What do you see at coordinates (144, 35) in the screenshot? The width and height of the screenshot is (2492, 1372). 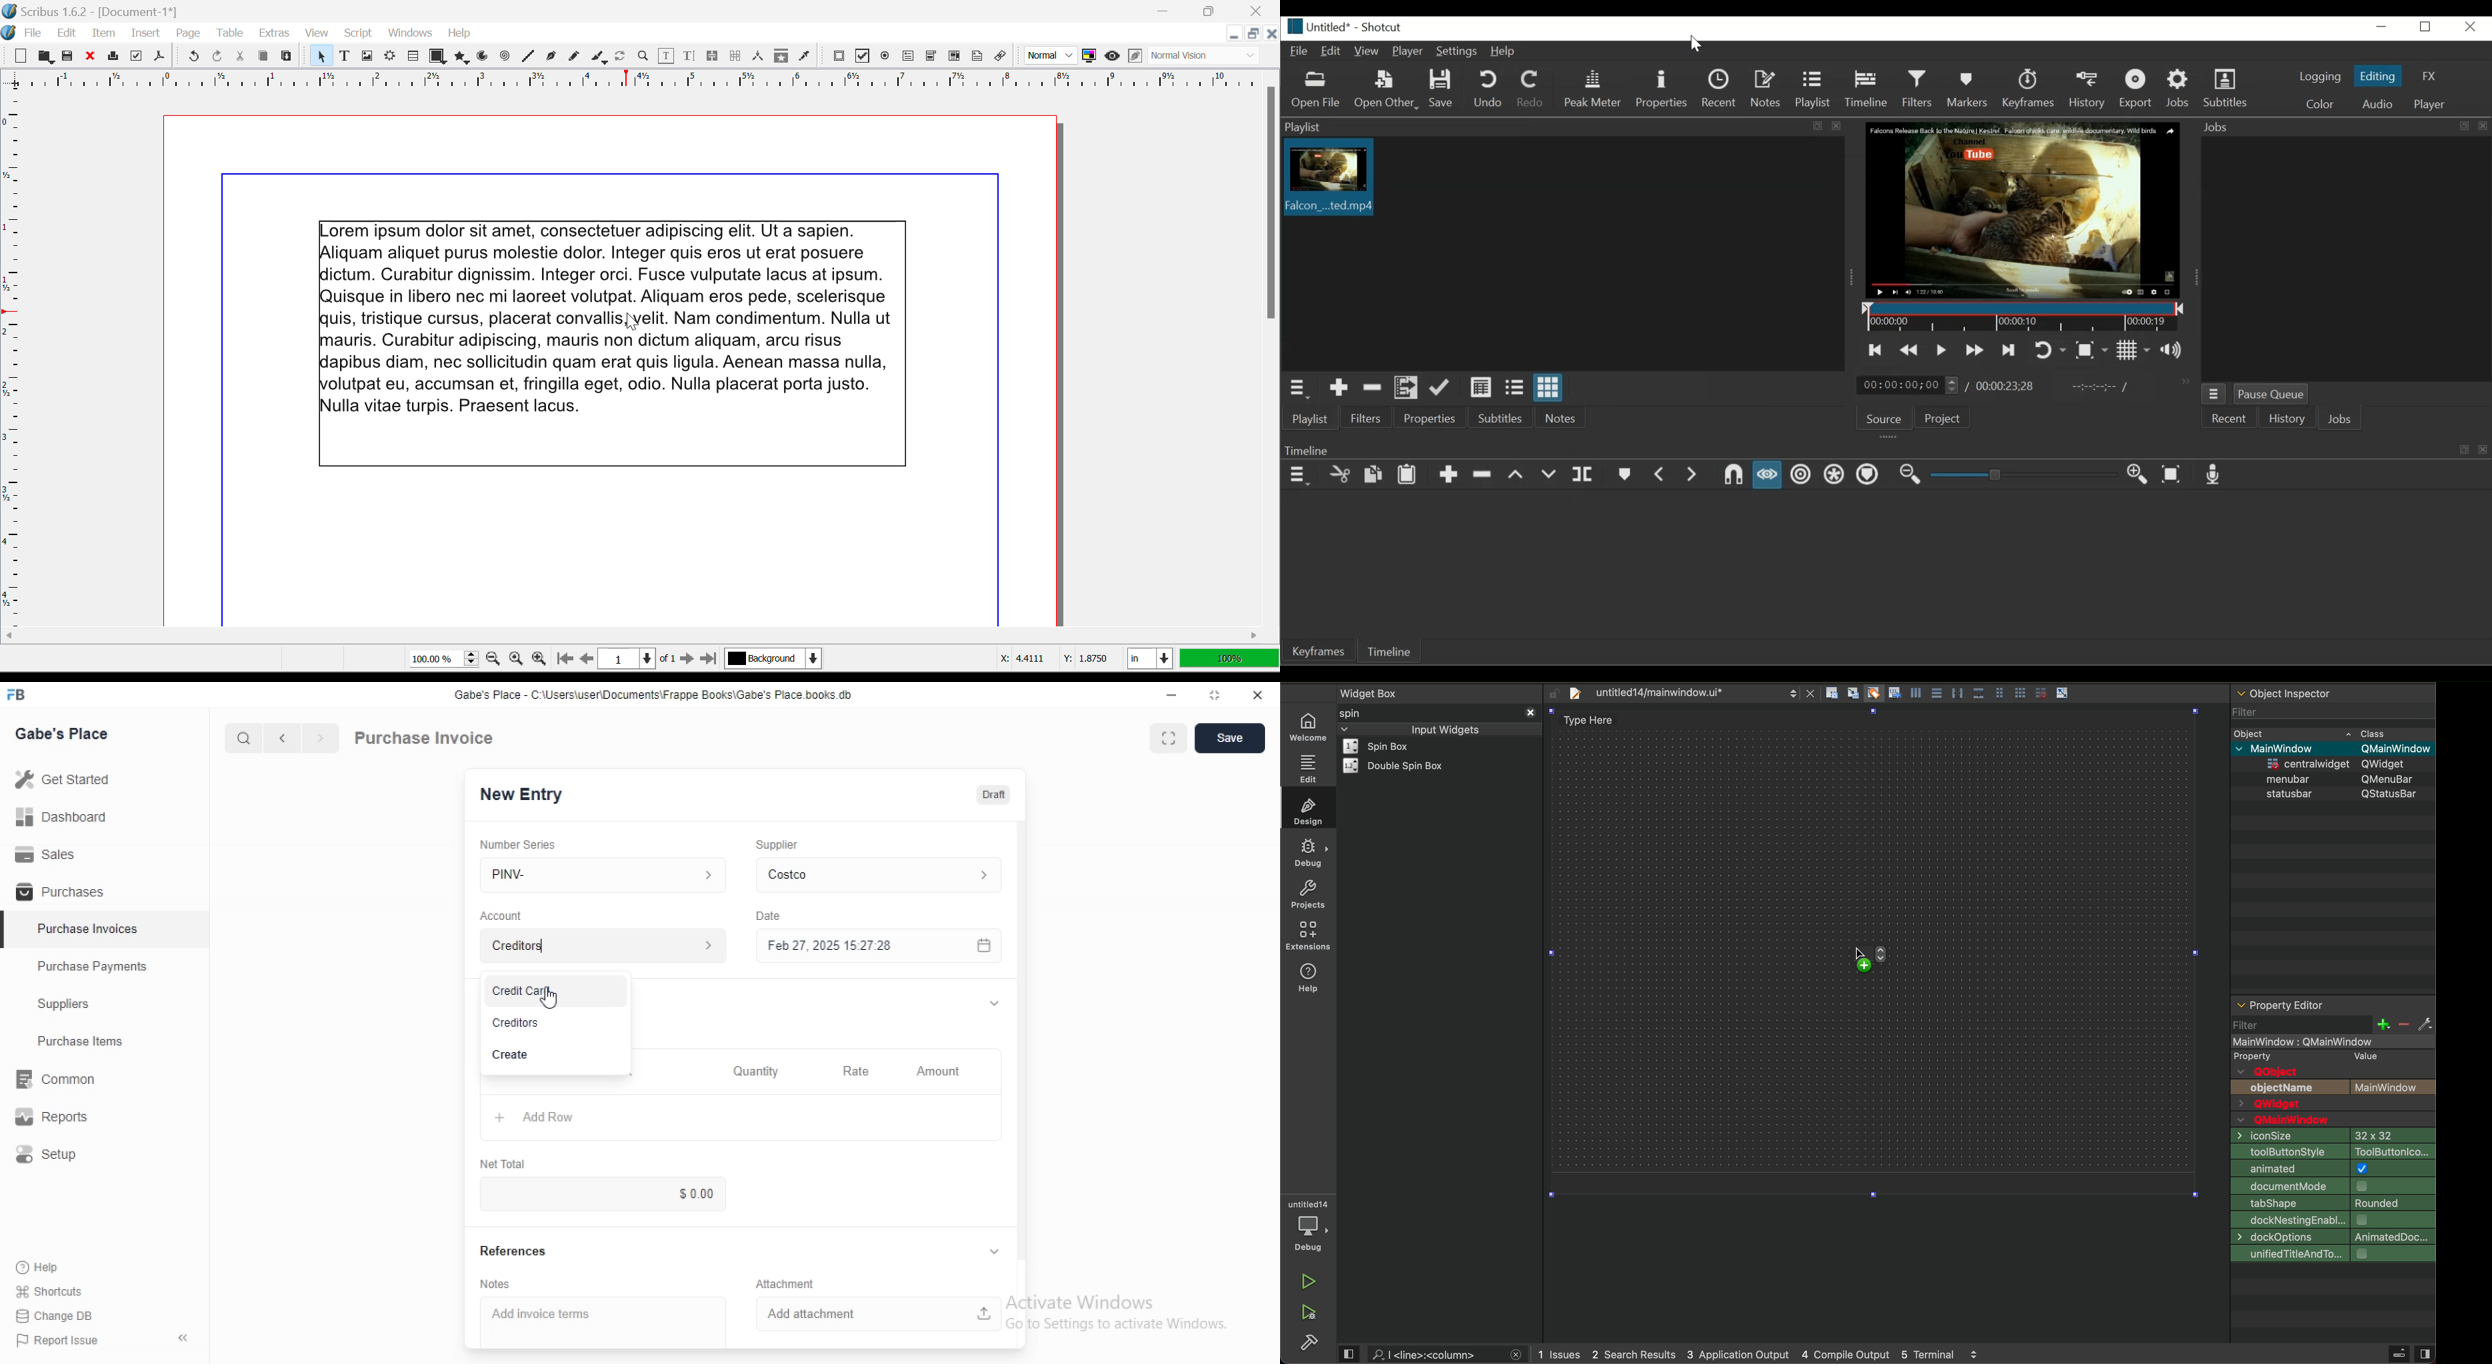 I see `Insert` at bounding box center [144, 35].